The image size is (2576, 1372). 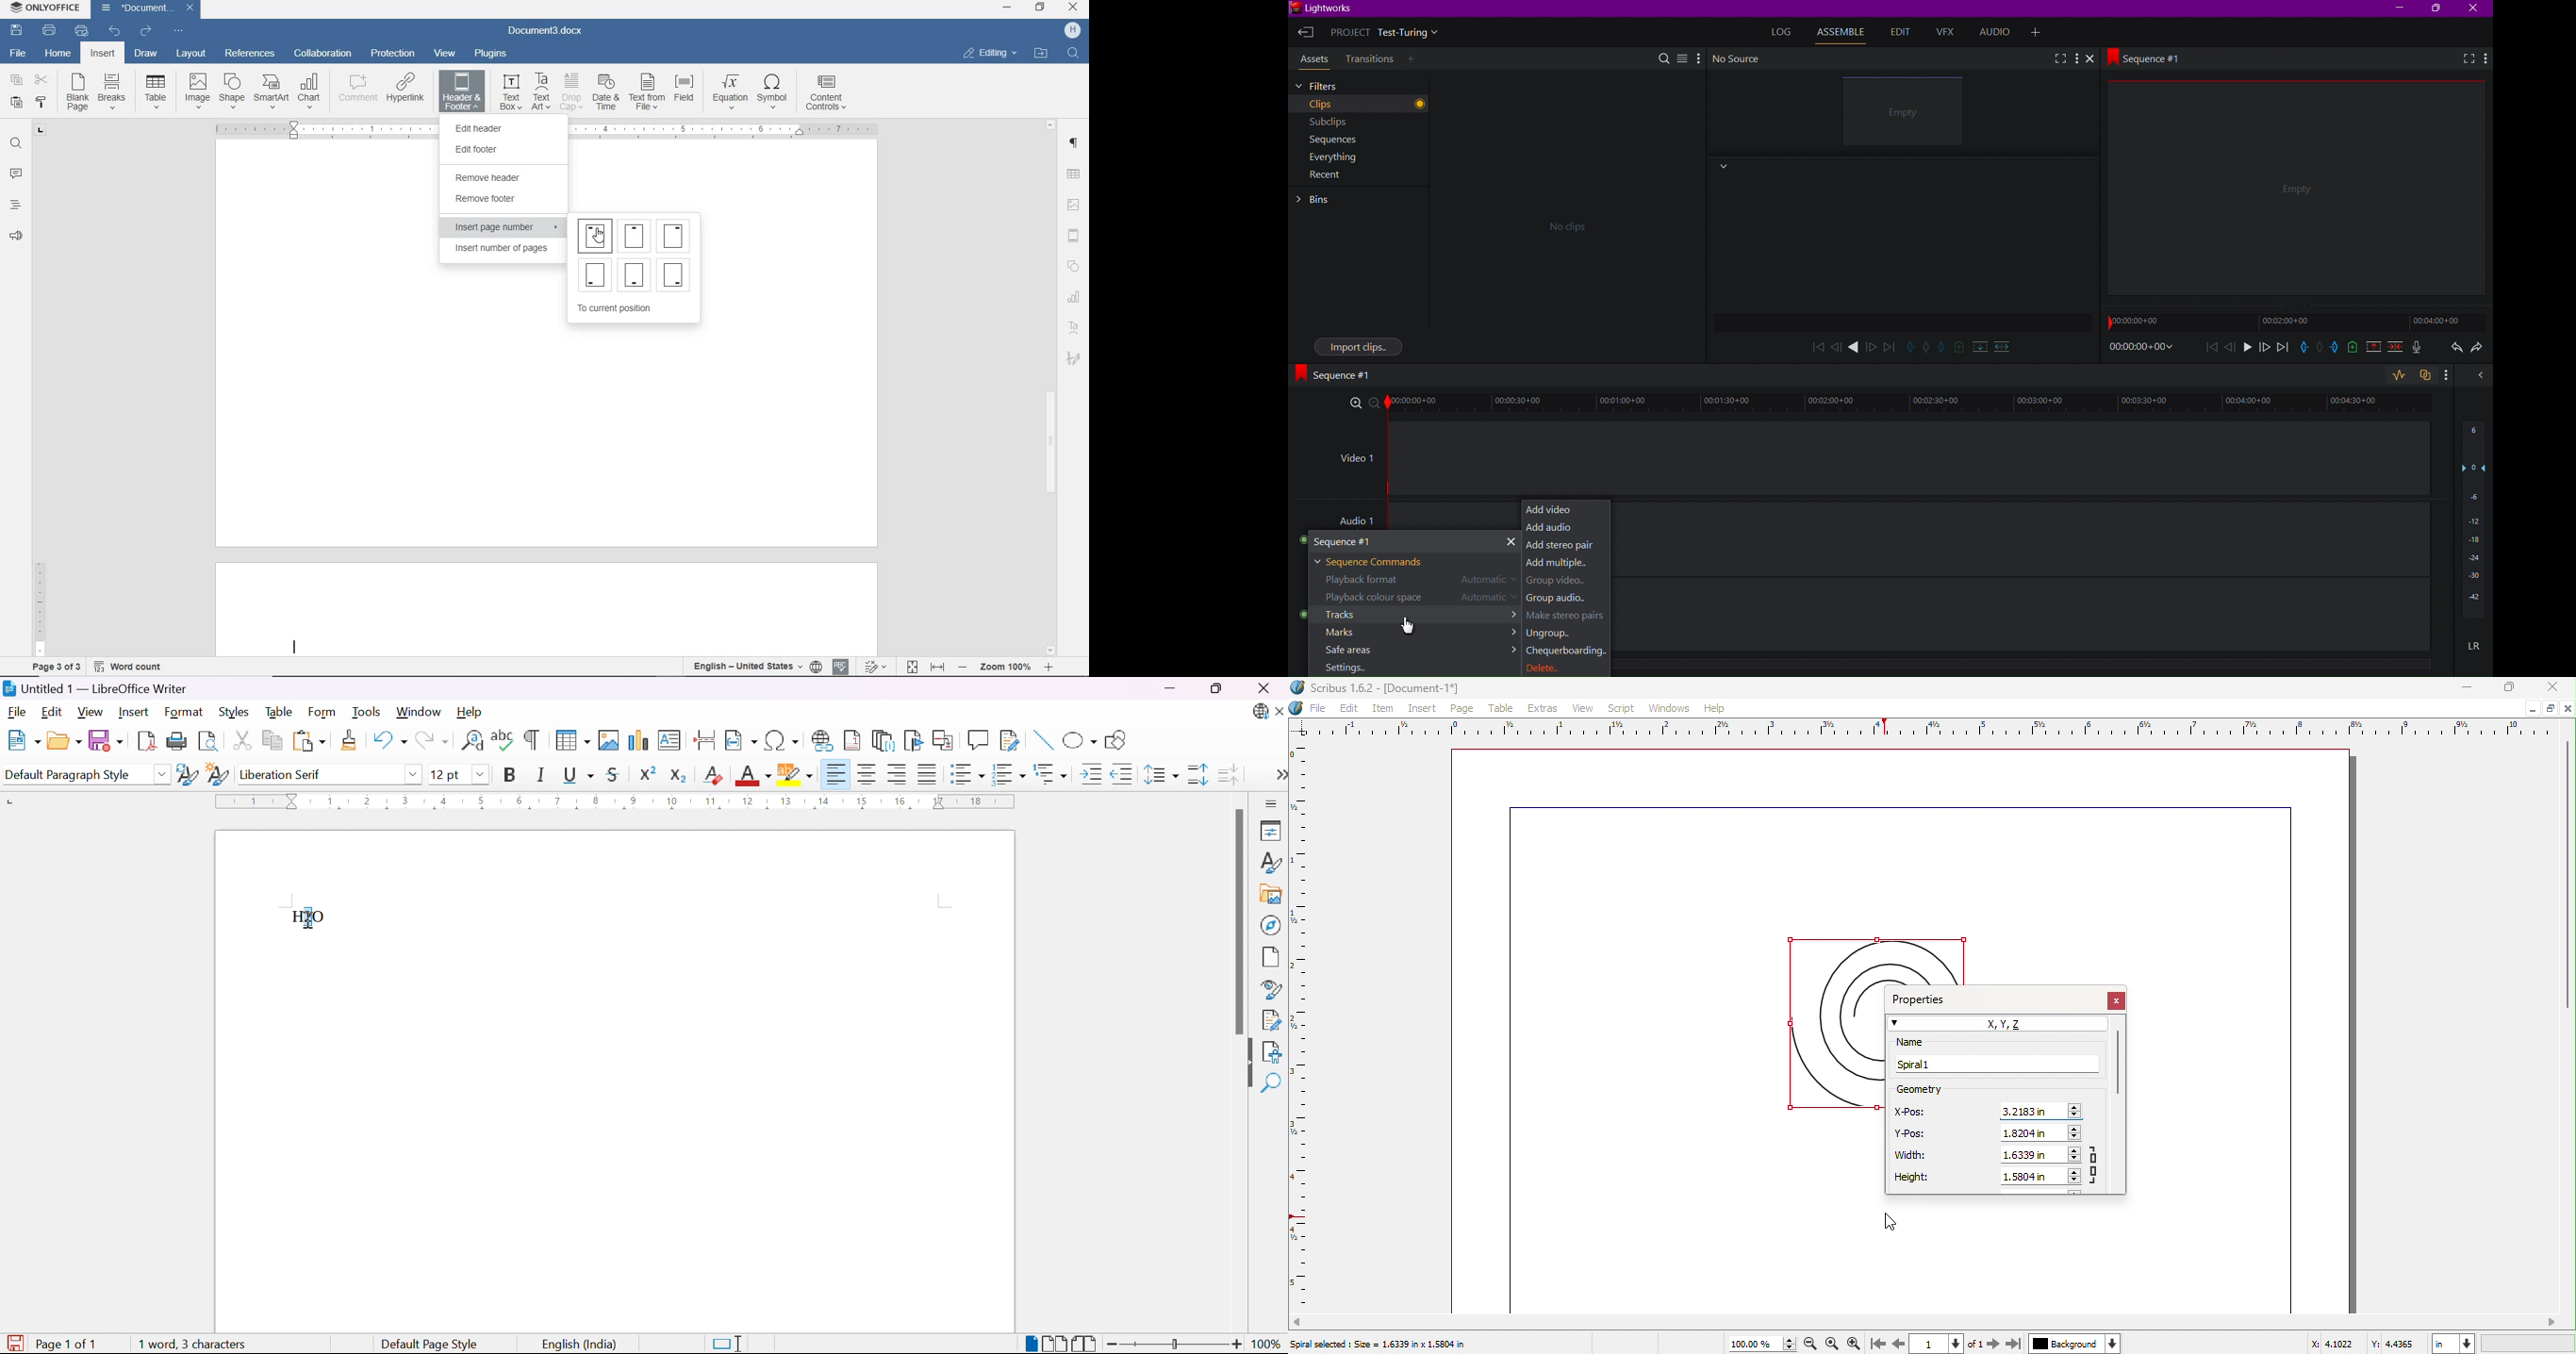 What do you see at coordinates (1698, 57) in the screenshot?
I see `More` at bounding box center [1698, 57].